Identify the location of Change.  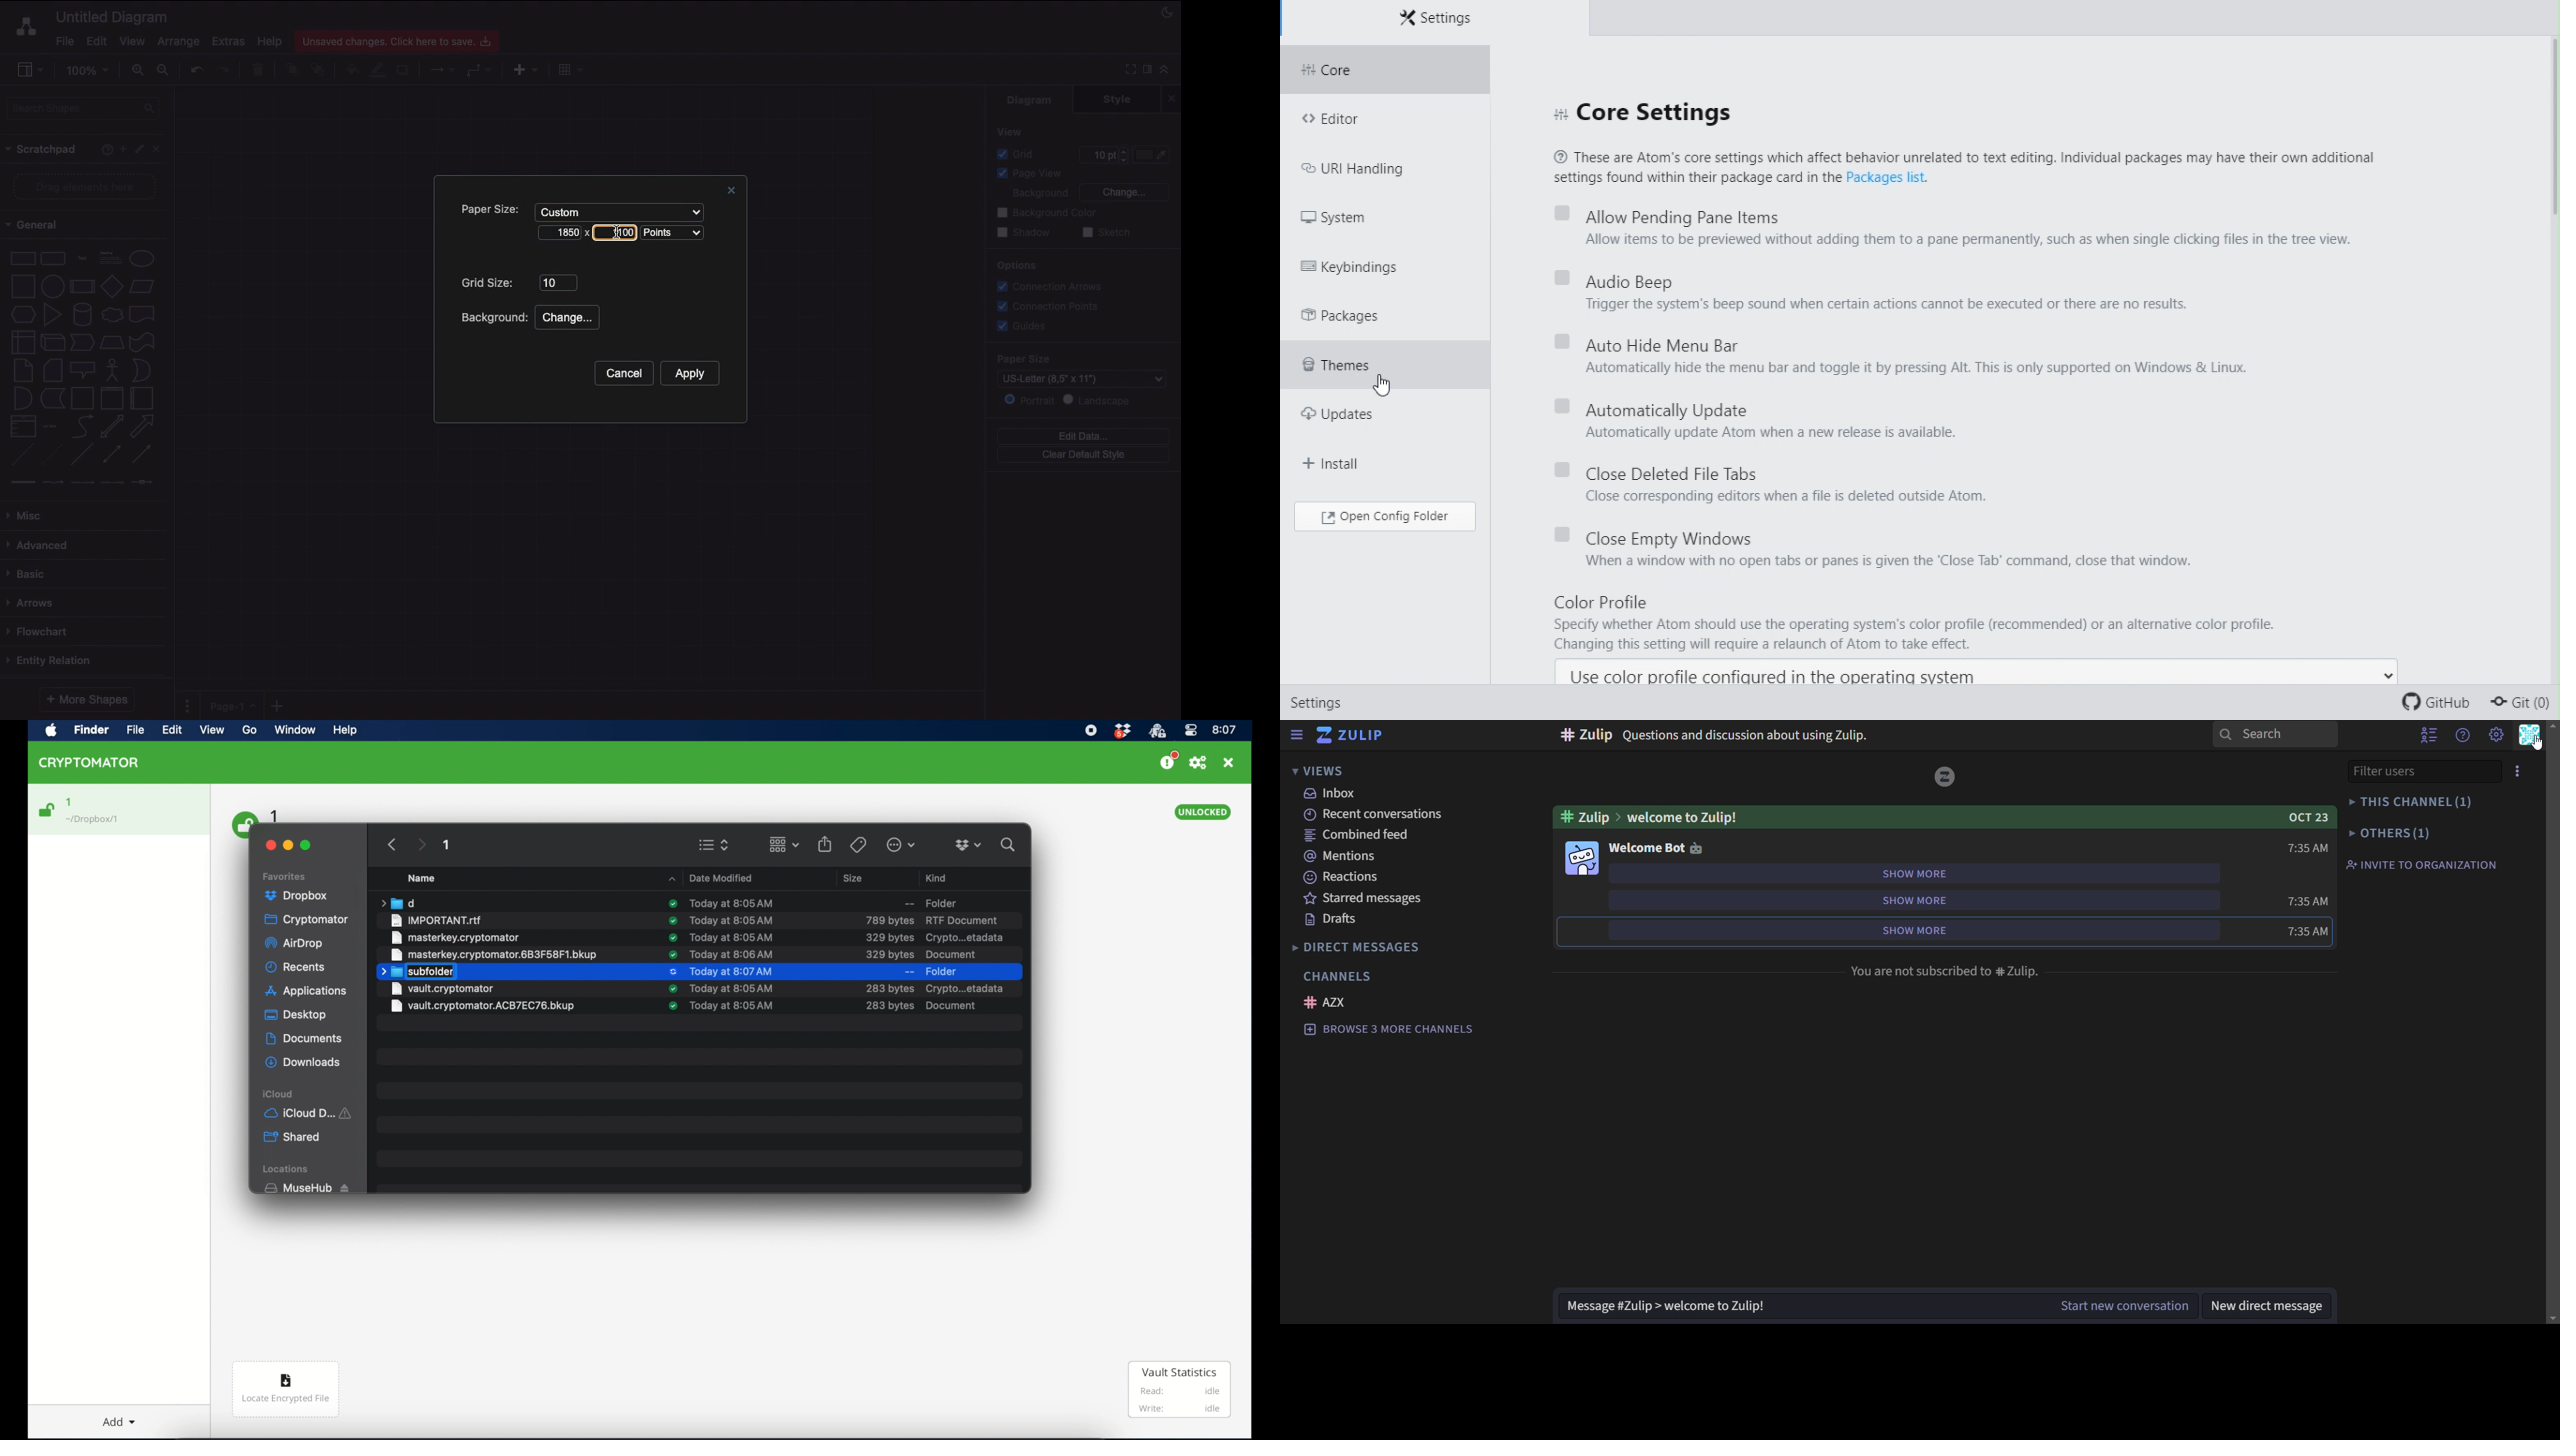
(1124, 191).